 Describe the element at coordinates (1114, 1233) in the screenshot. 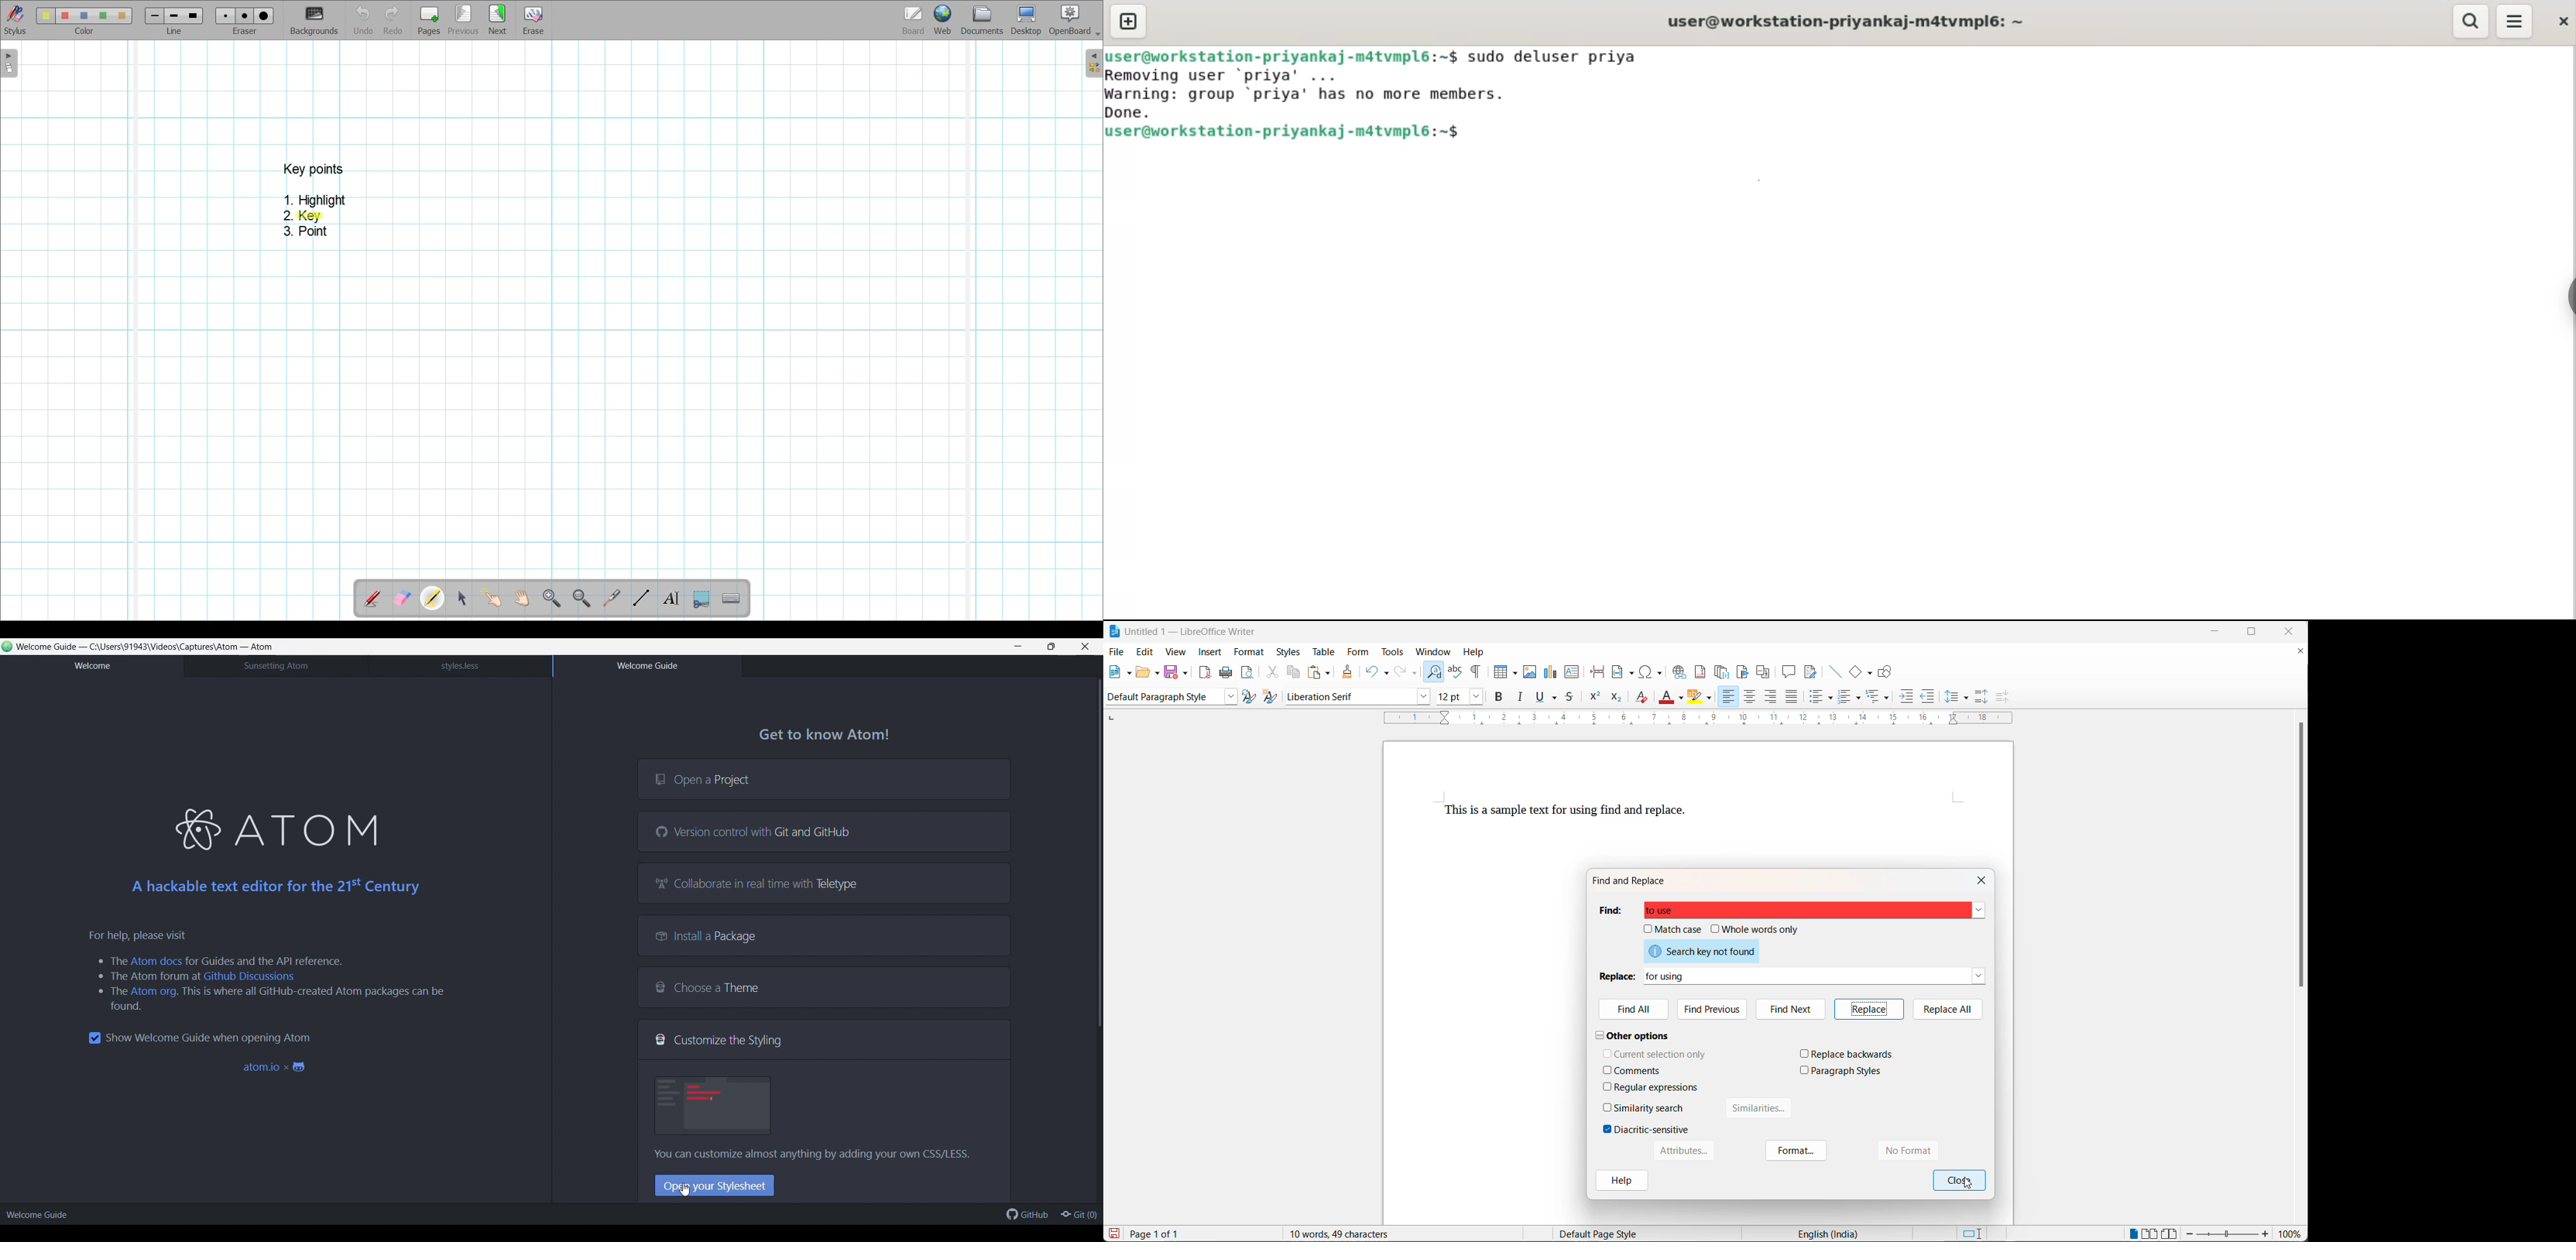

I see `save` at that location.